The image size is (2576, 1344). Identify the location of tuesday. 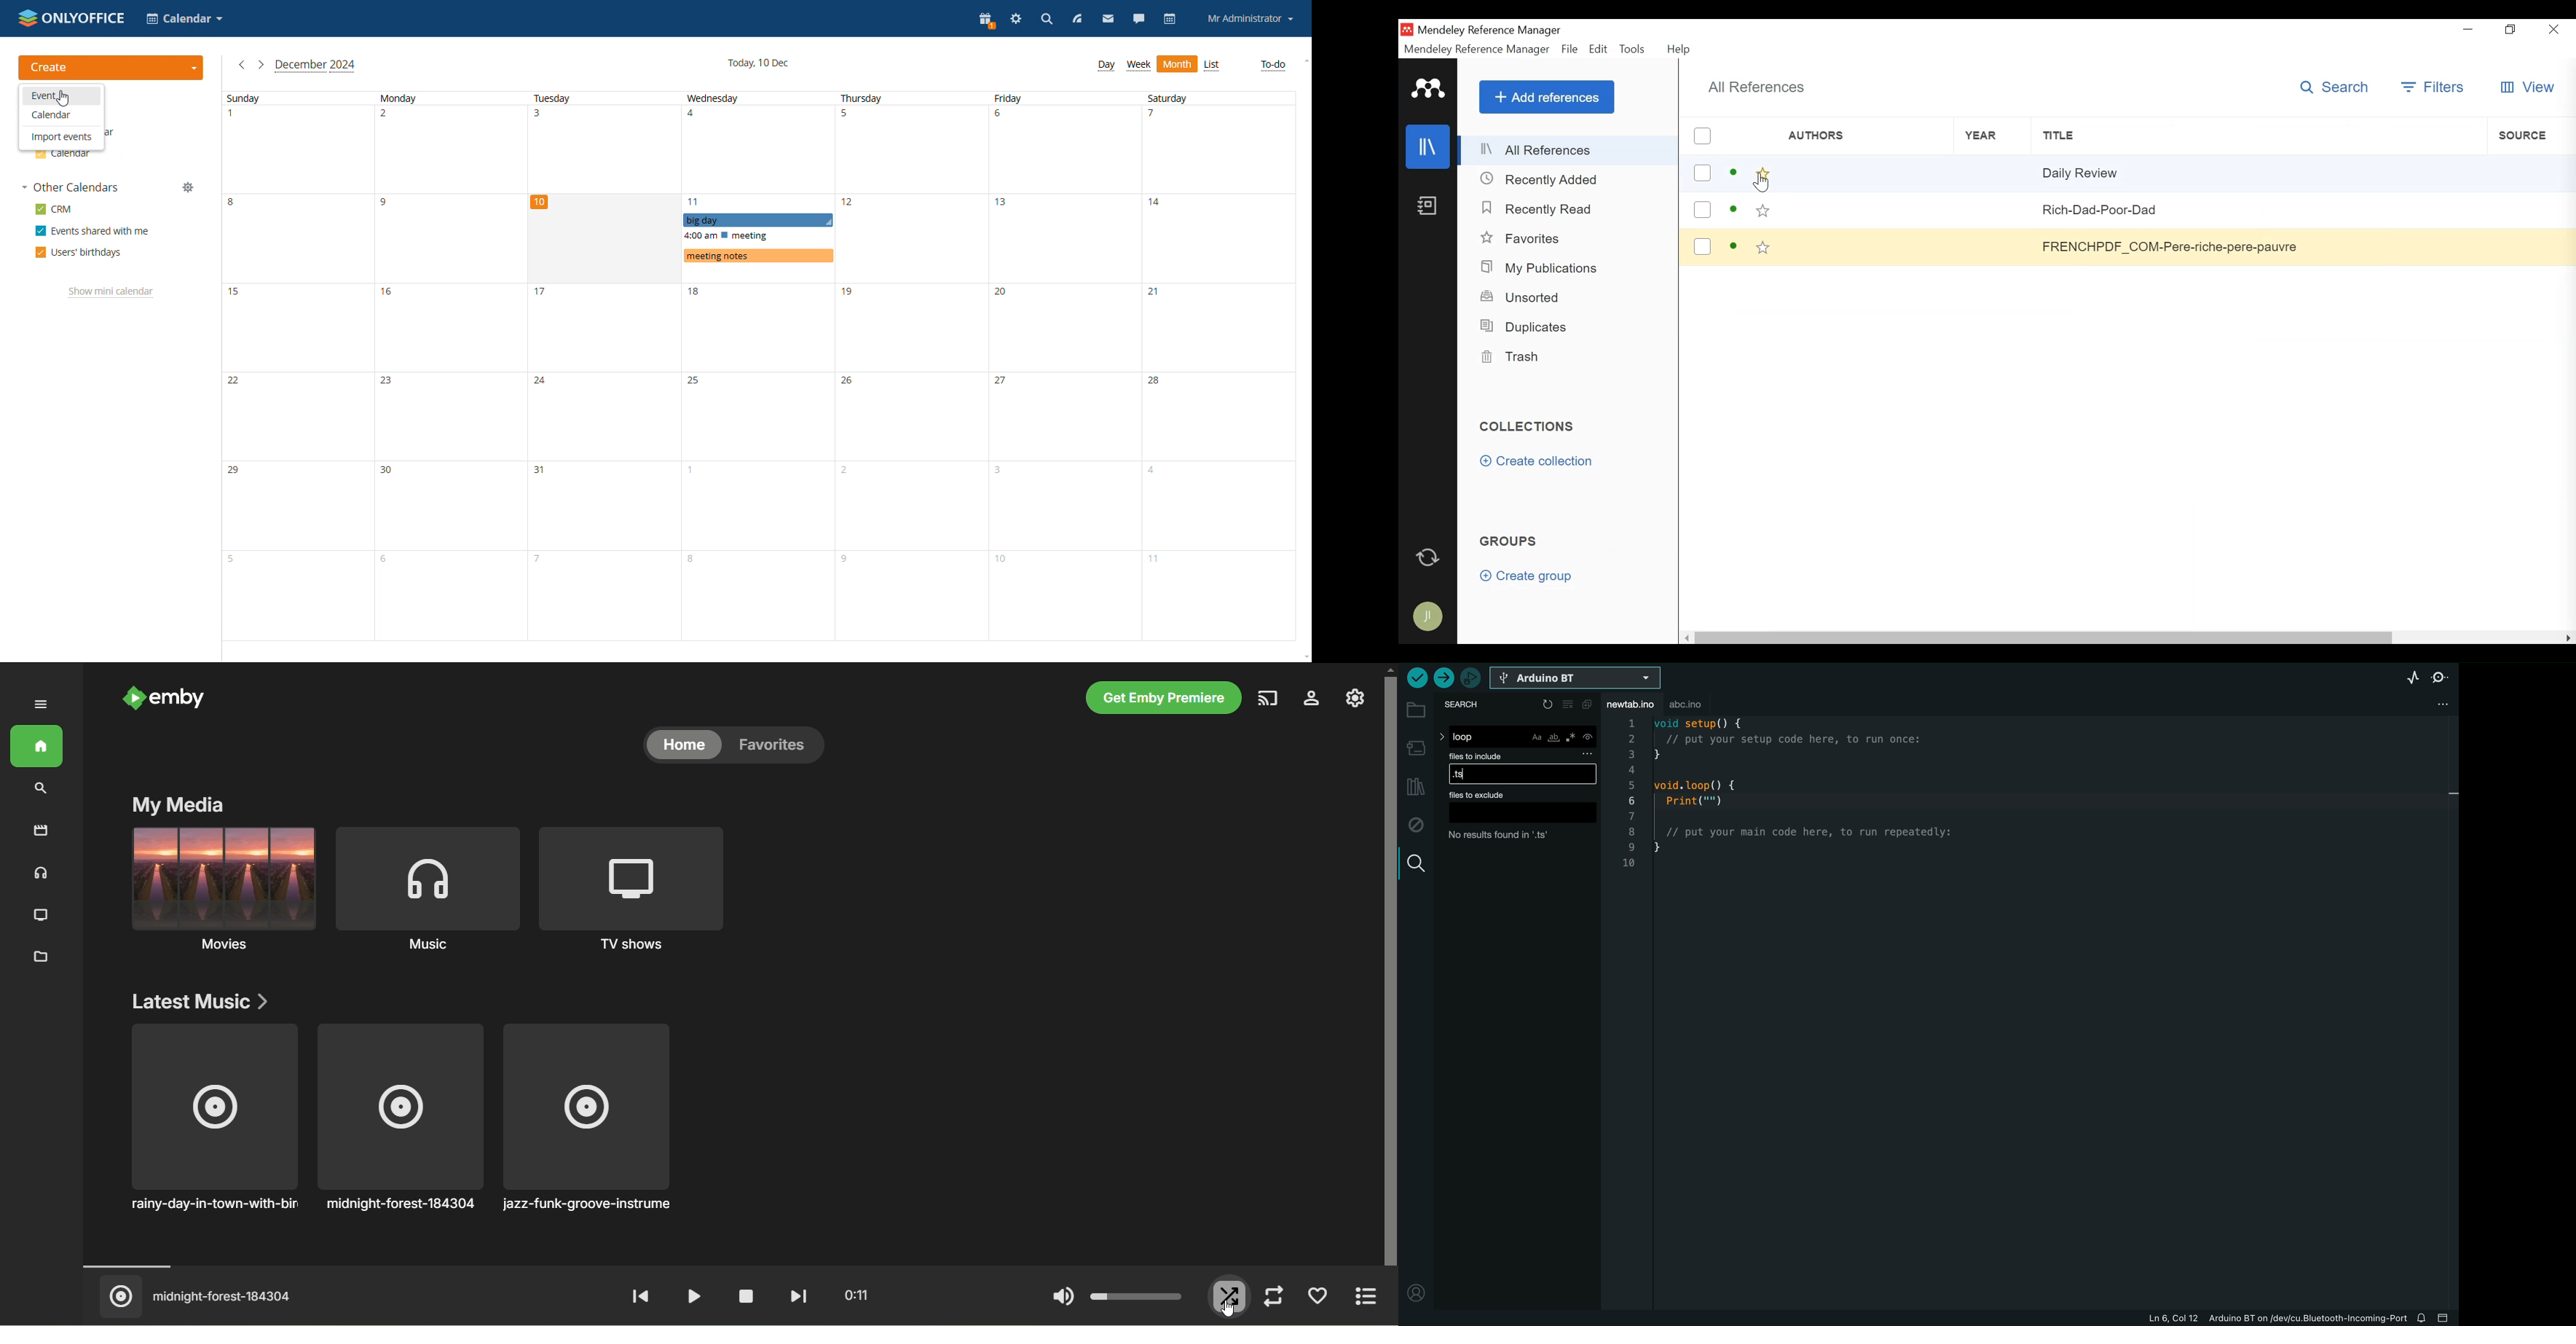
(604, 366).